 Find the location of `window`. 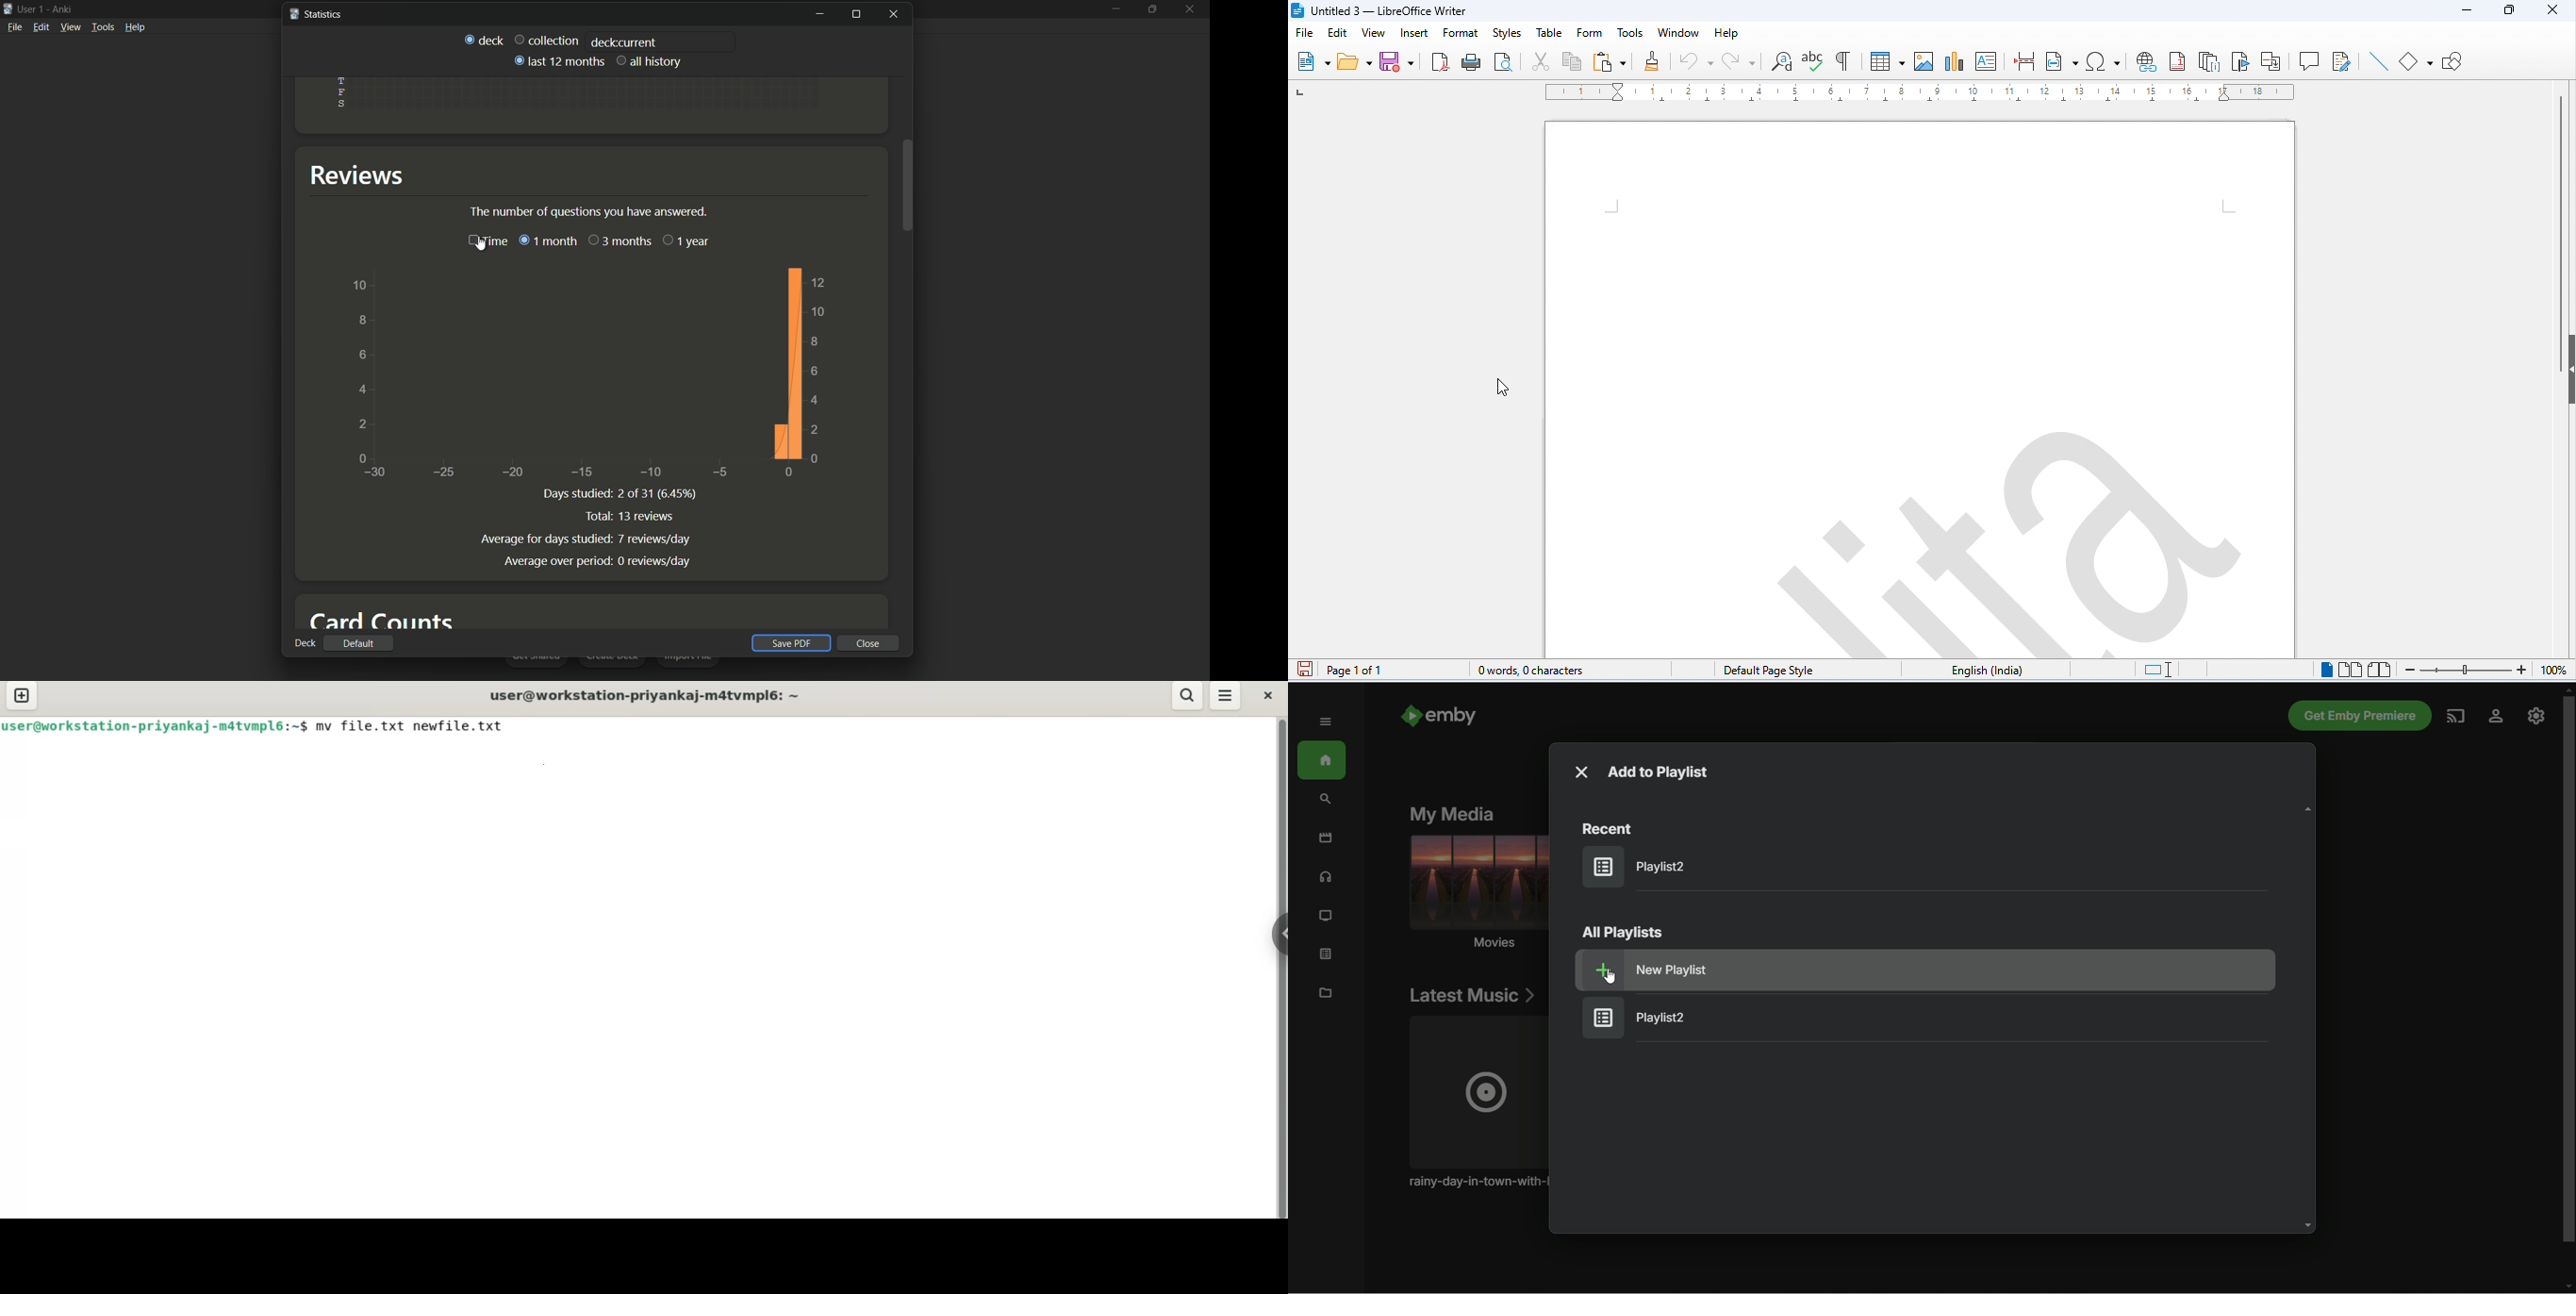

window is located at coordinates (1681, 33).